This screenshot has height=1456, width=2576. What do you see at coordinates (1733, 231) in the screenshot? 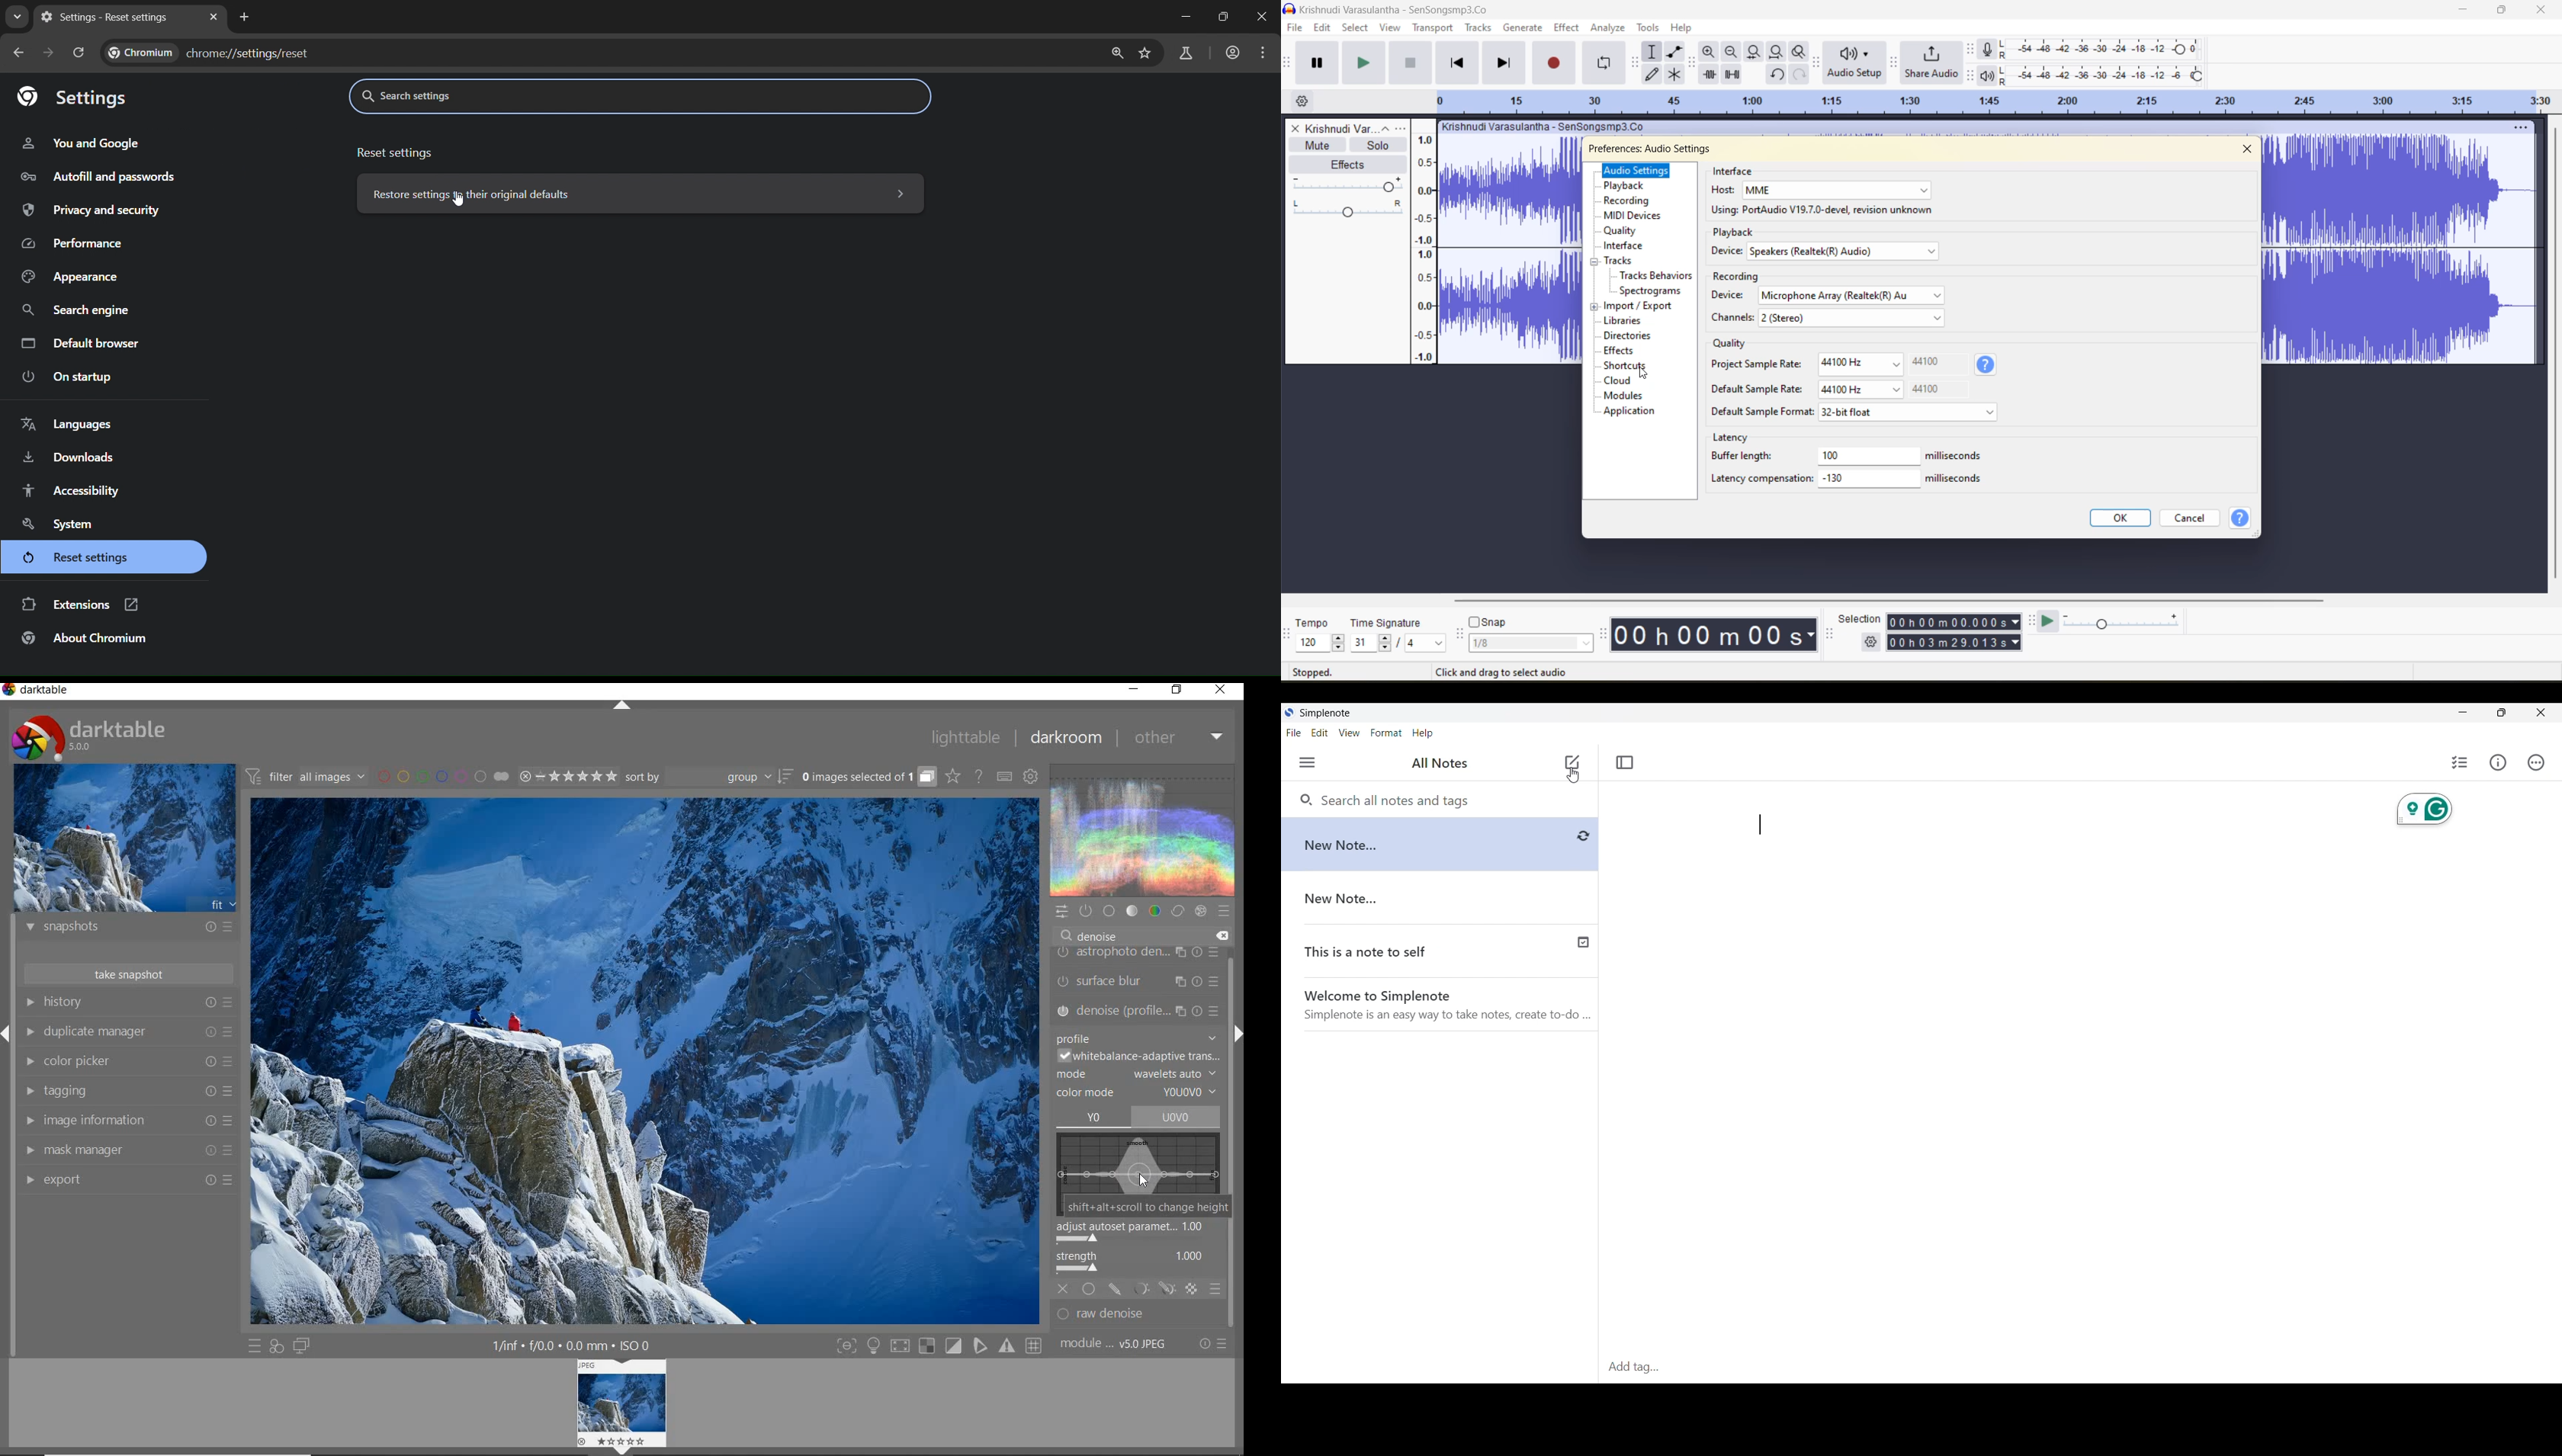
I see `playback` at bounding box center [1733, 231].